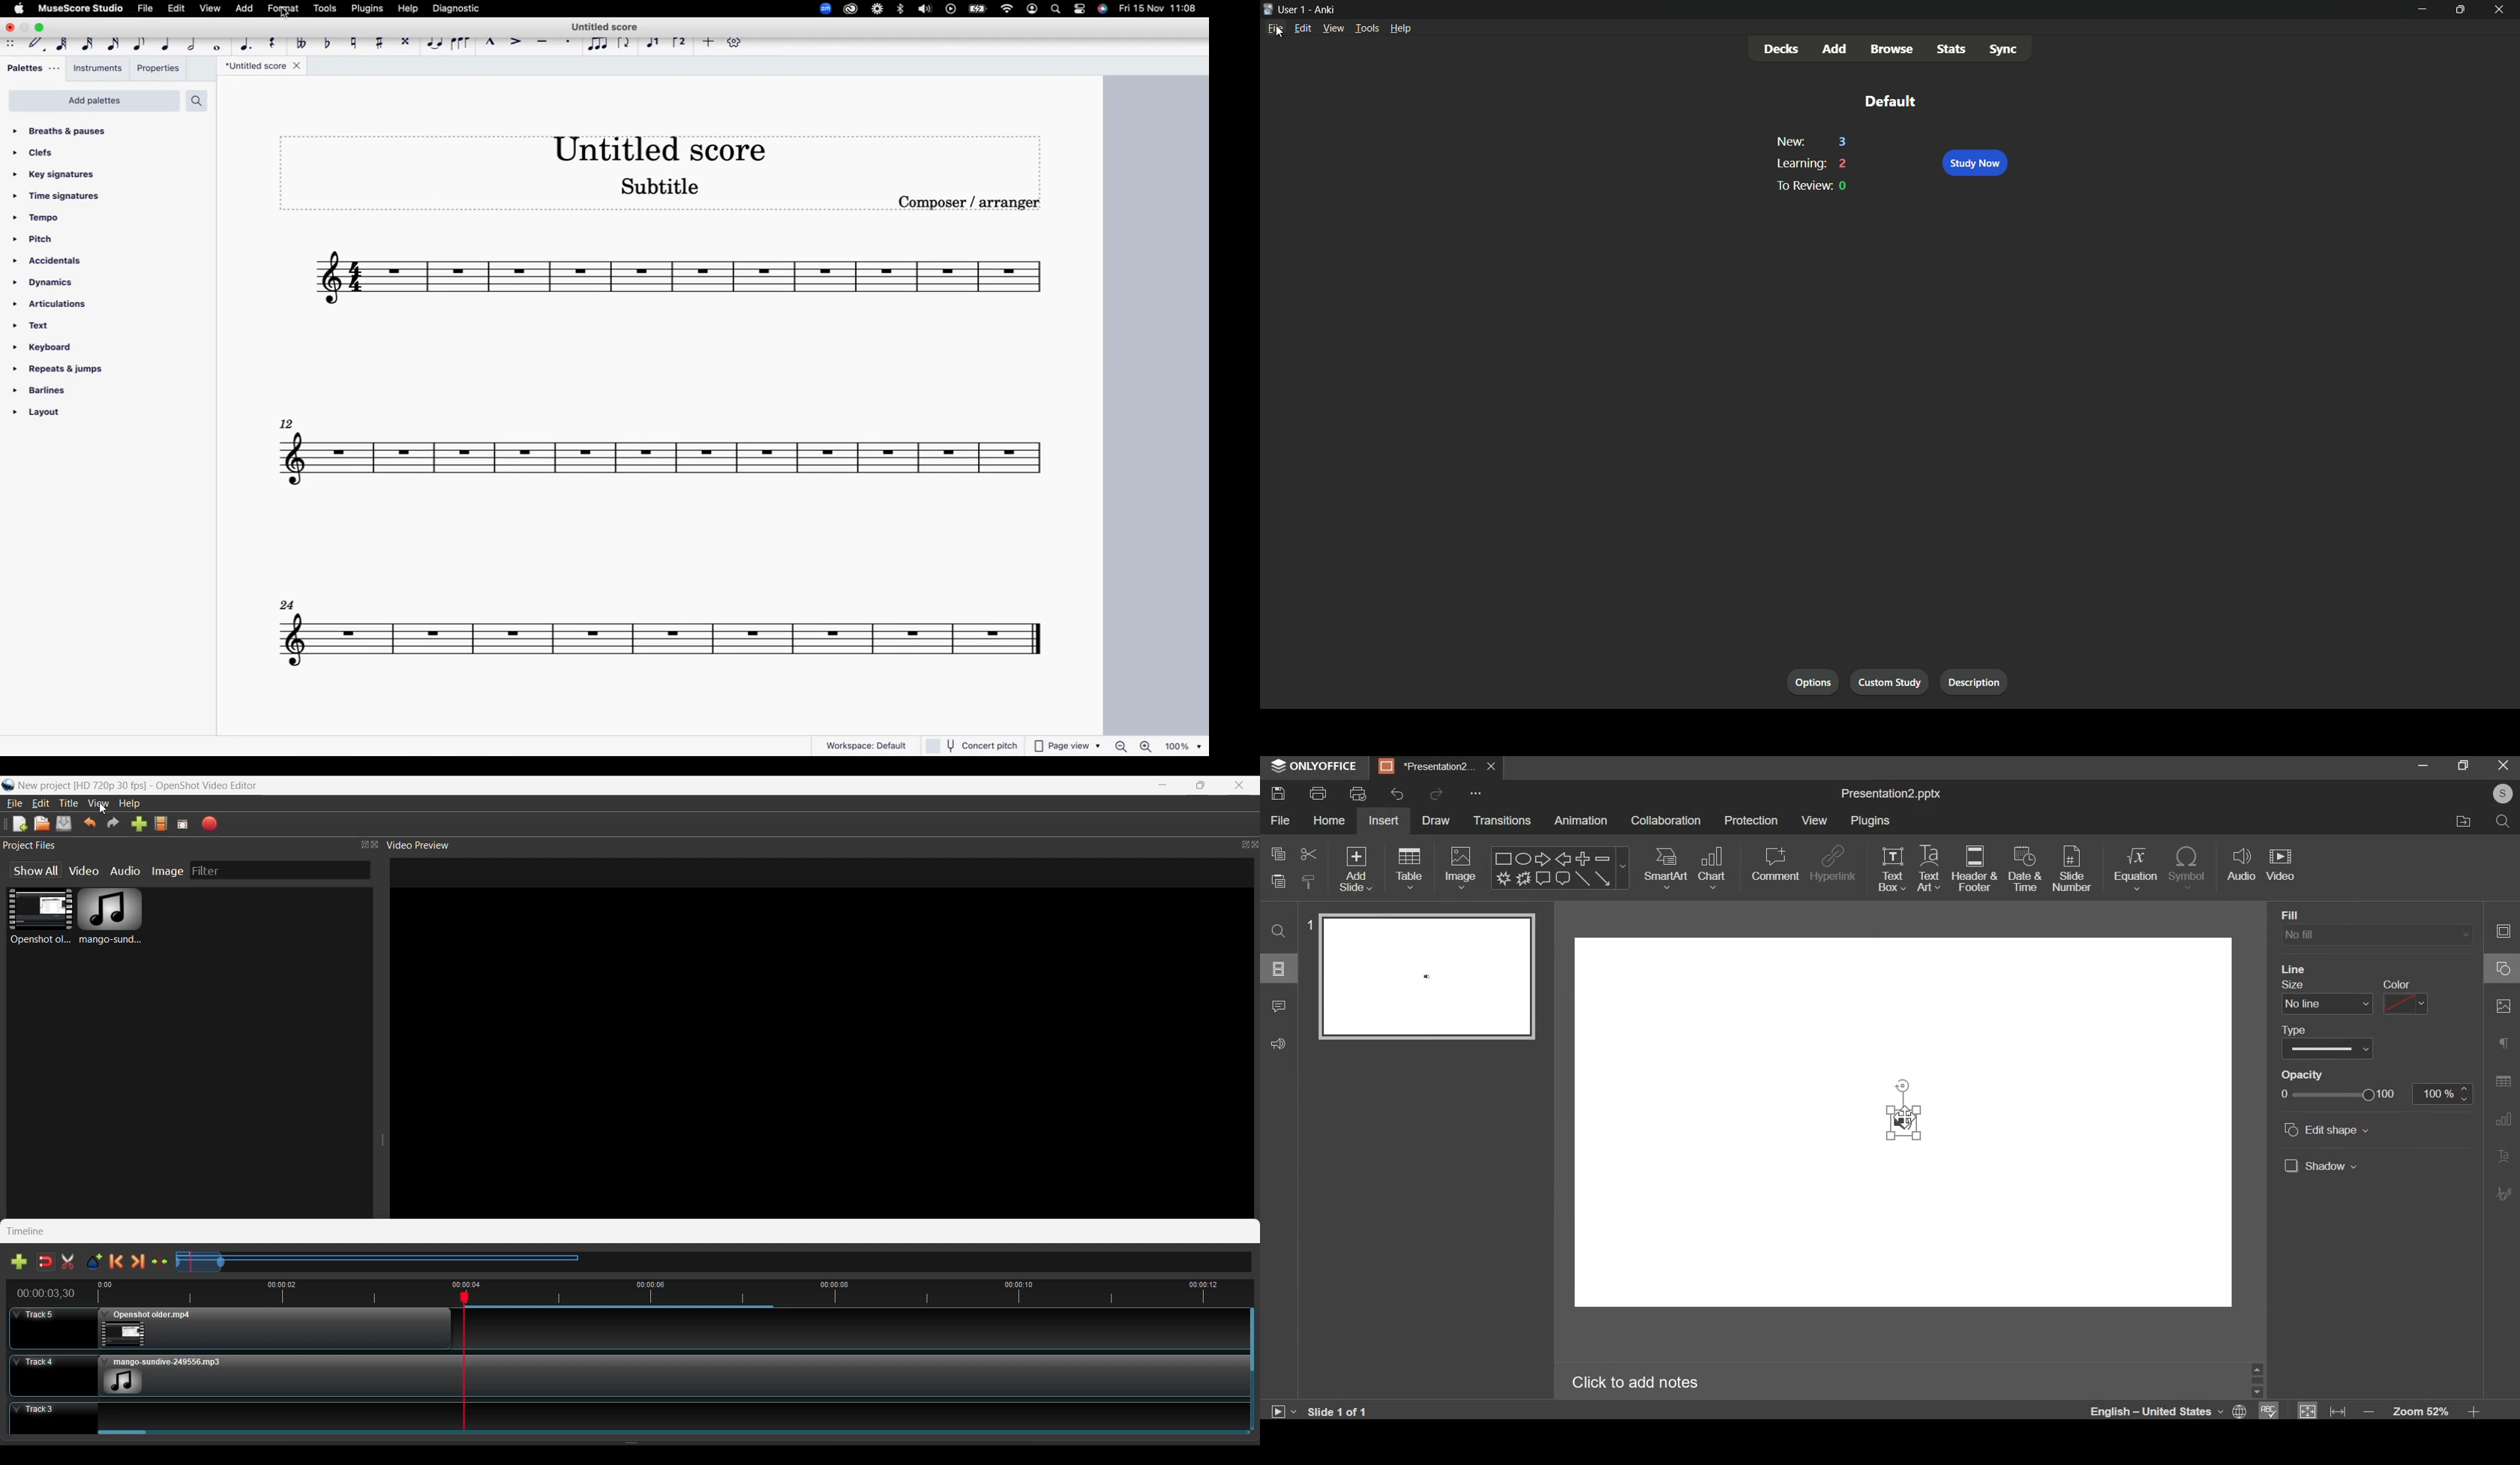 The image size is (2520, 1484). What do you see at coordinates (1278, 34) in the screenshot?
I see `cursor` at bounding box center [1278, 34].